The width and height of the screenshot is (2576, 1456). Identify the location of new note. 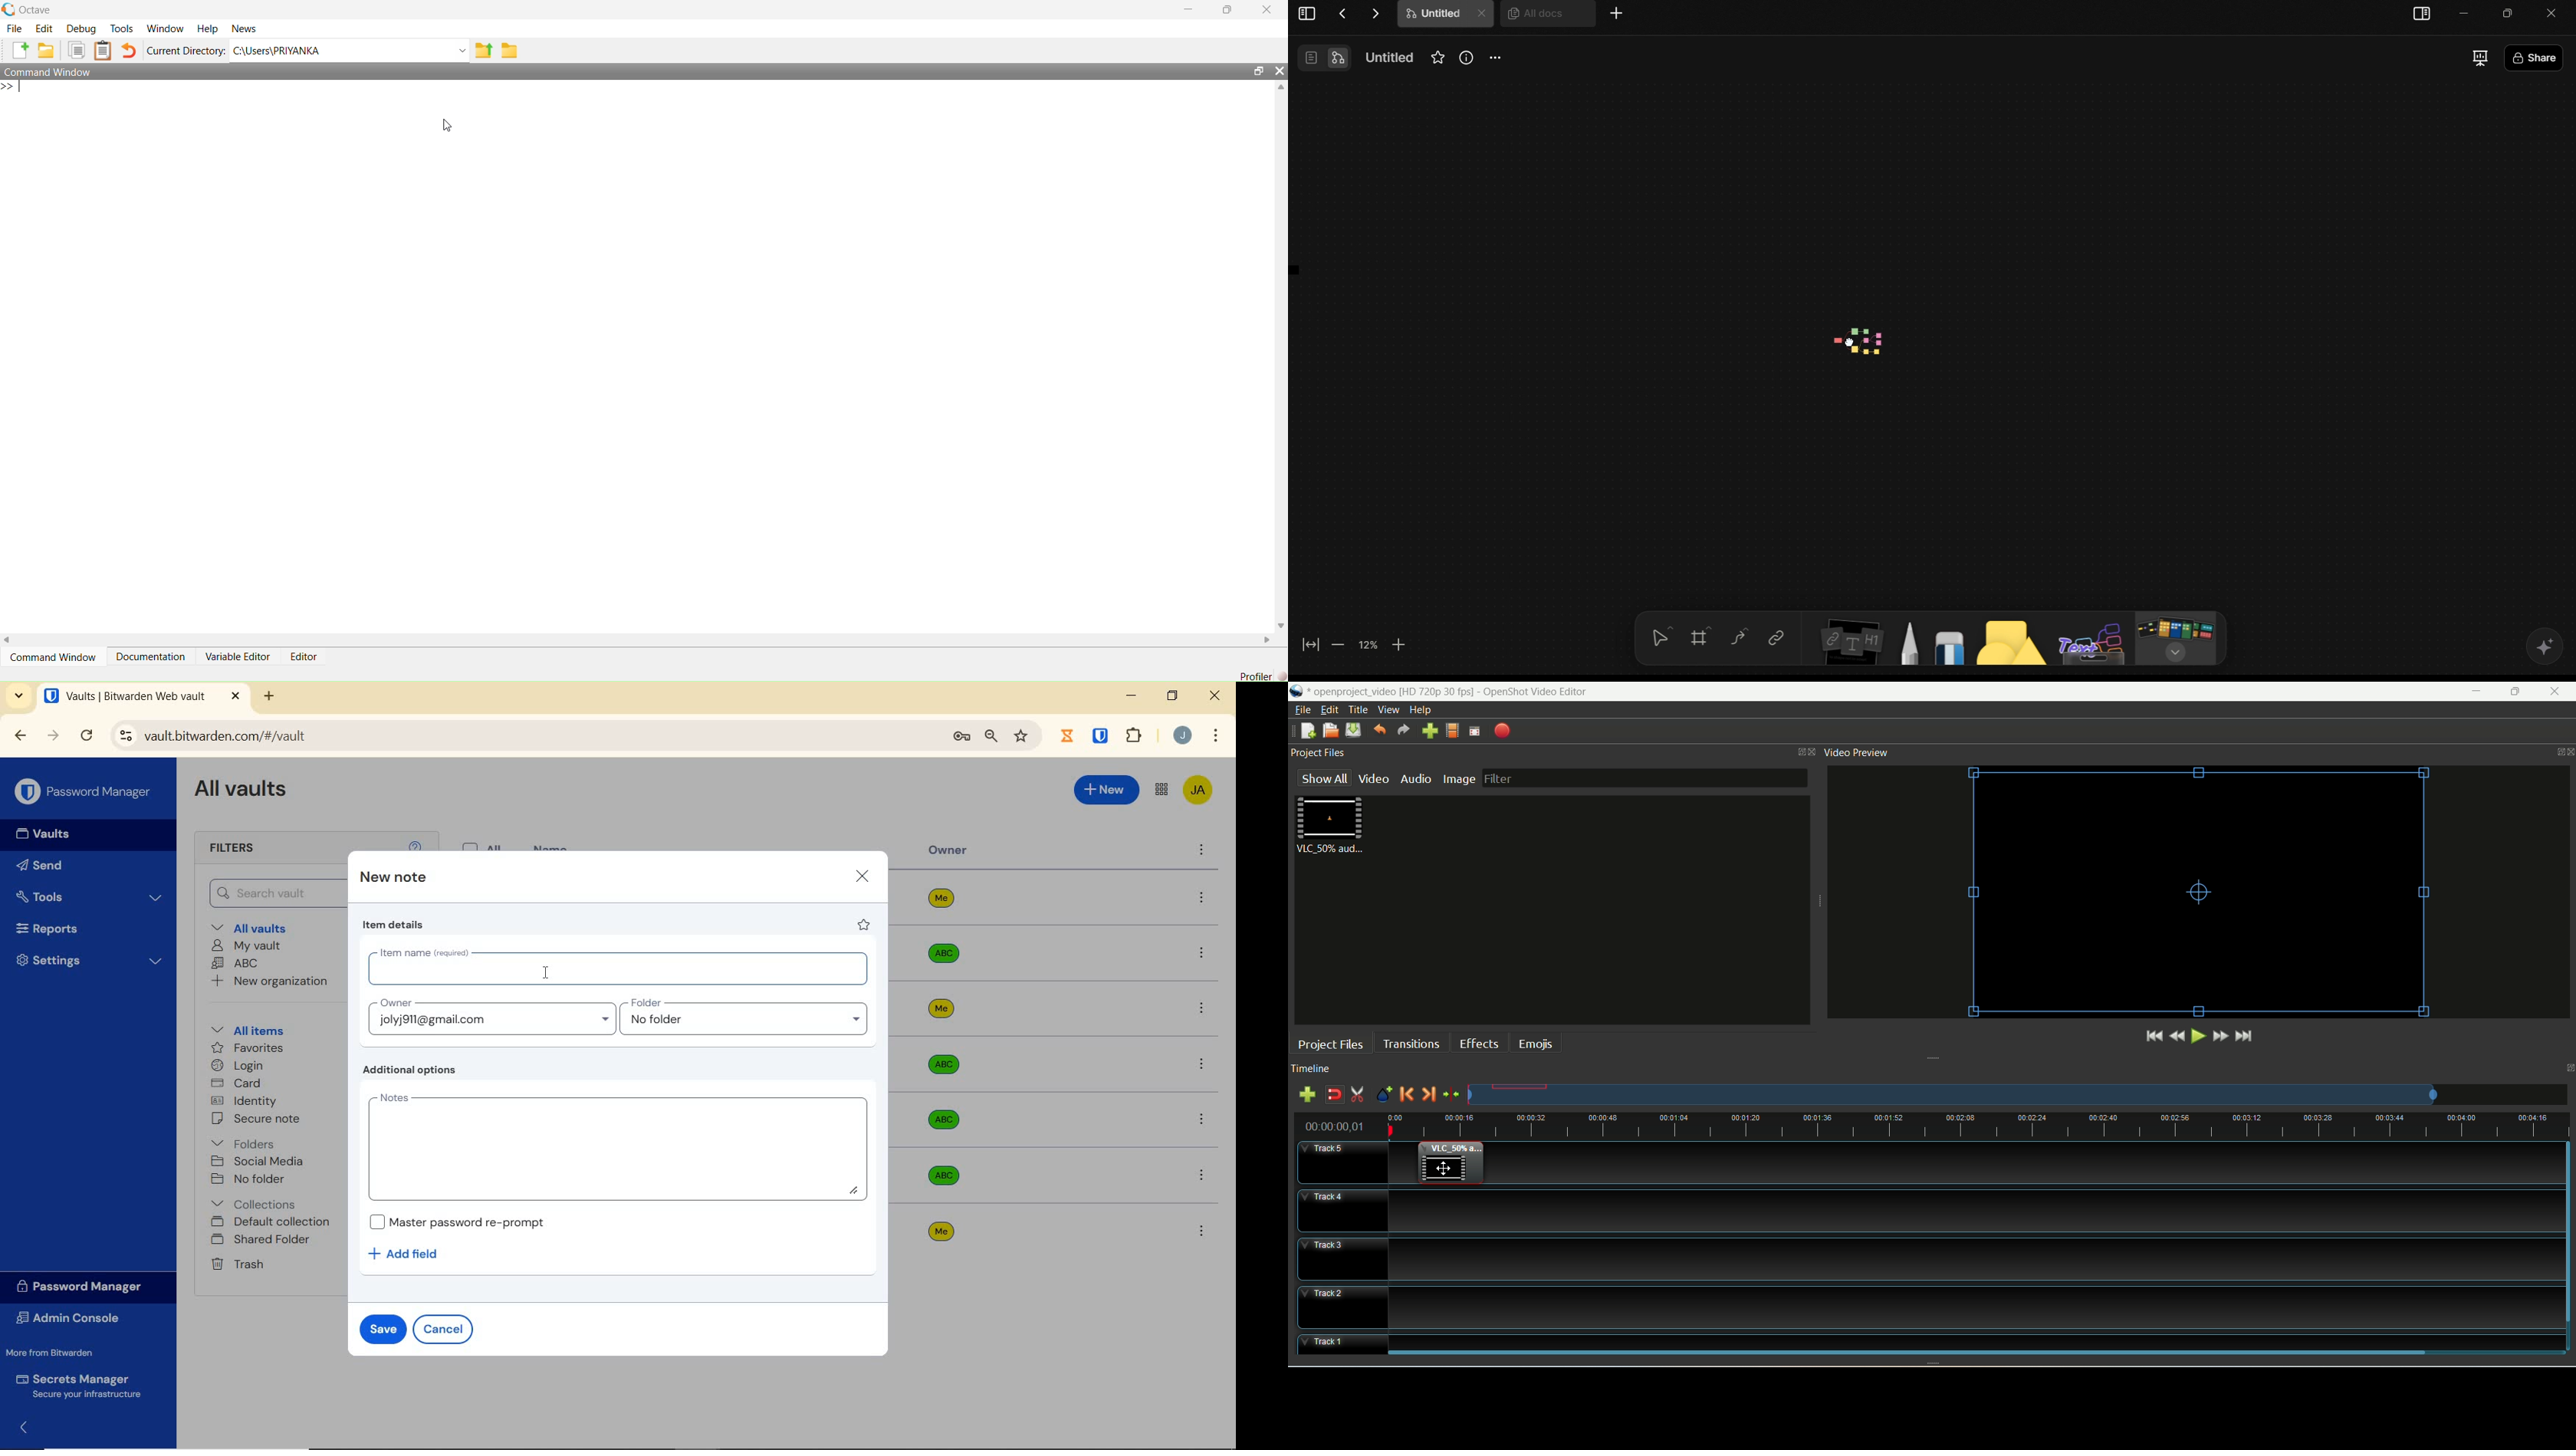
(393, 878).